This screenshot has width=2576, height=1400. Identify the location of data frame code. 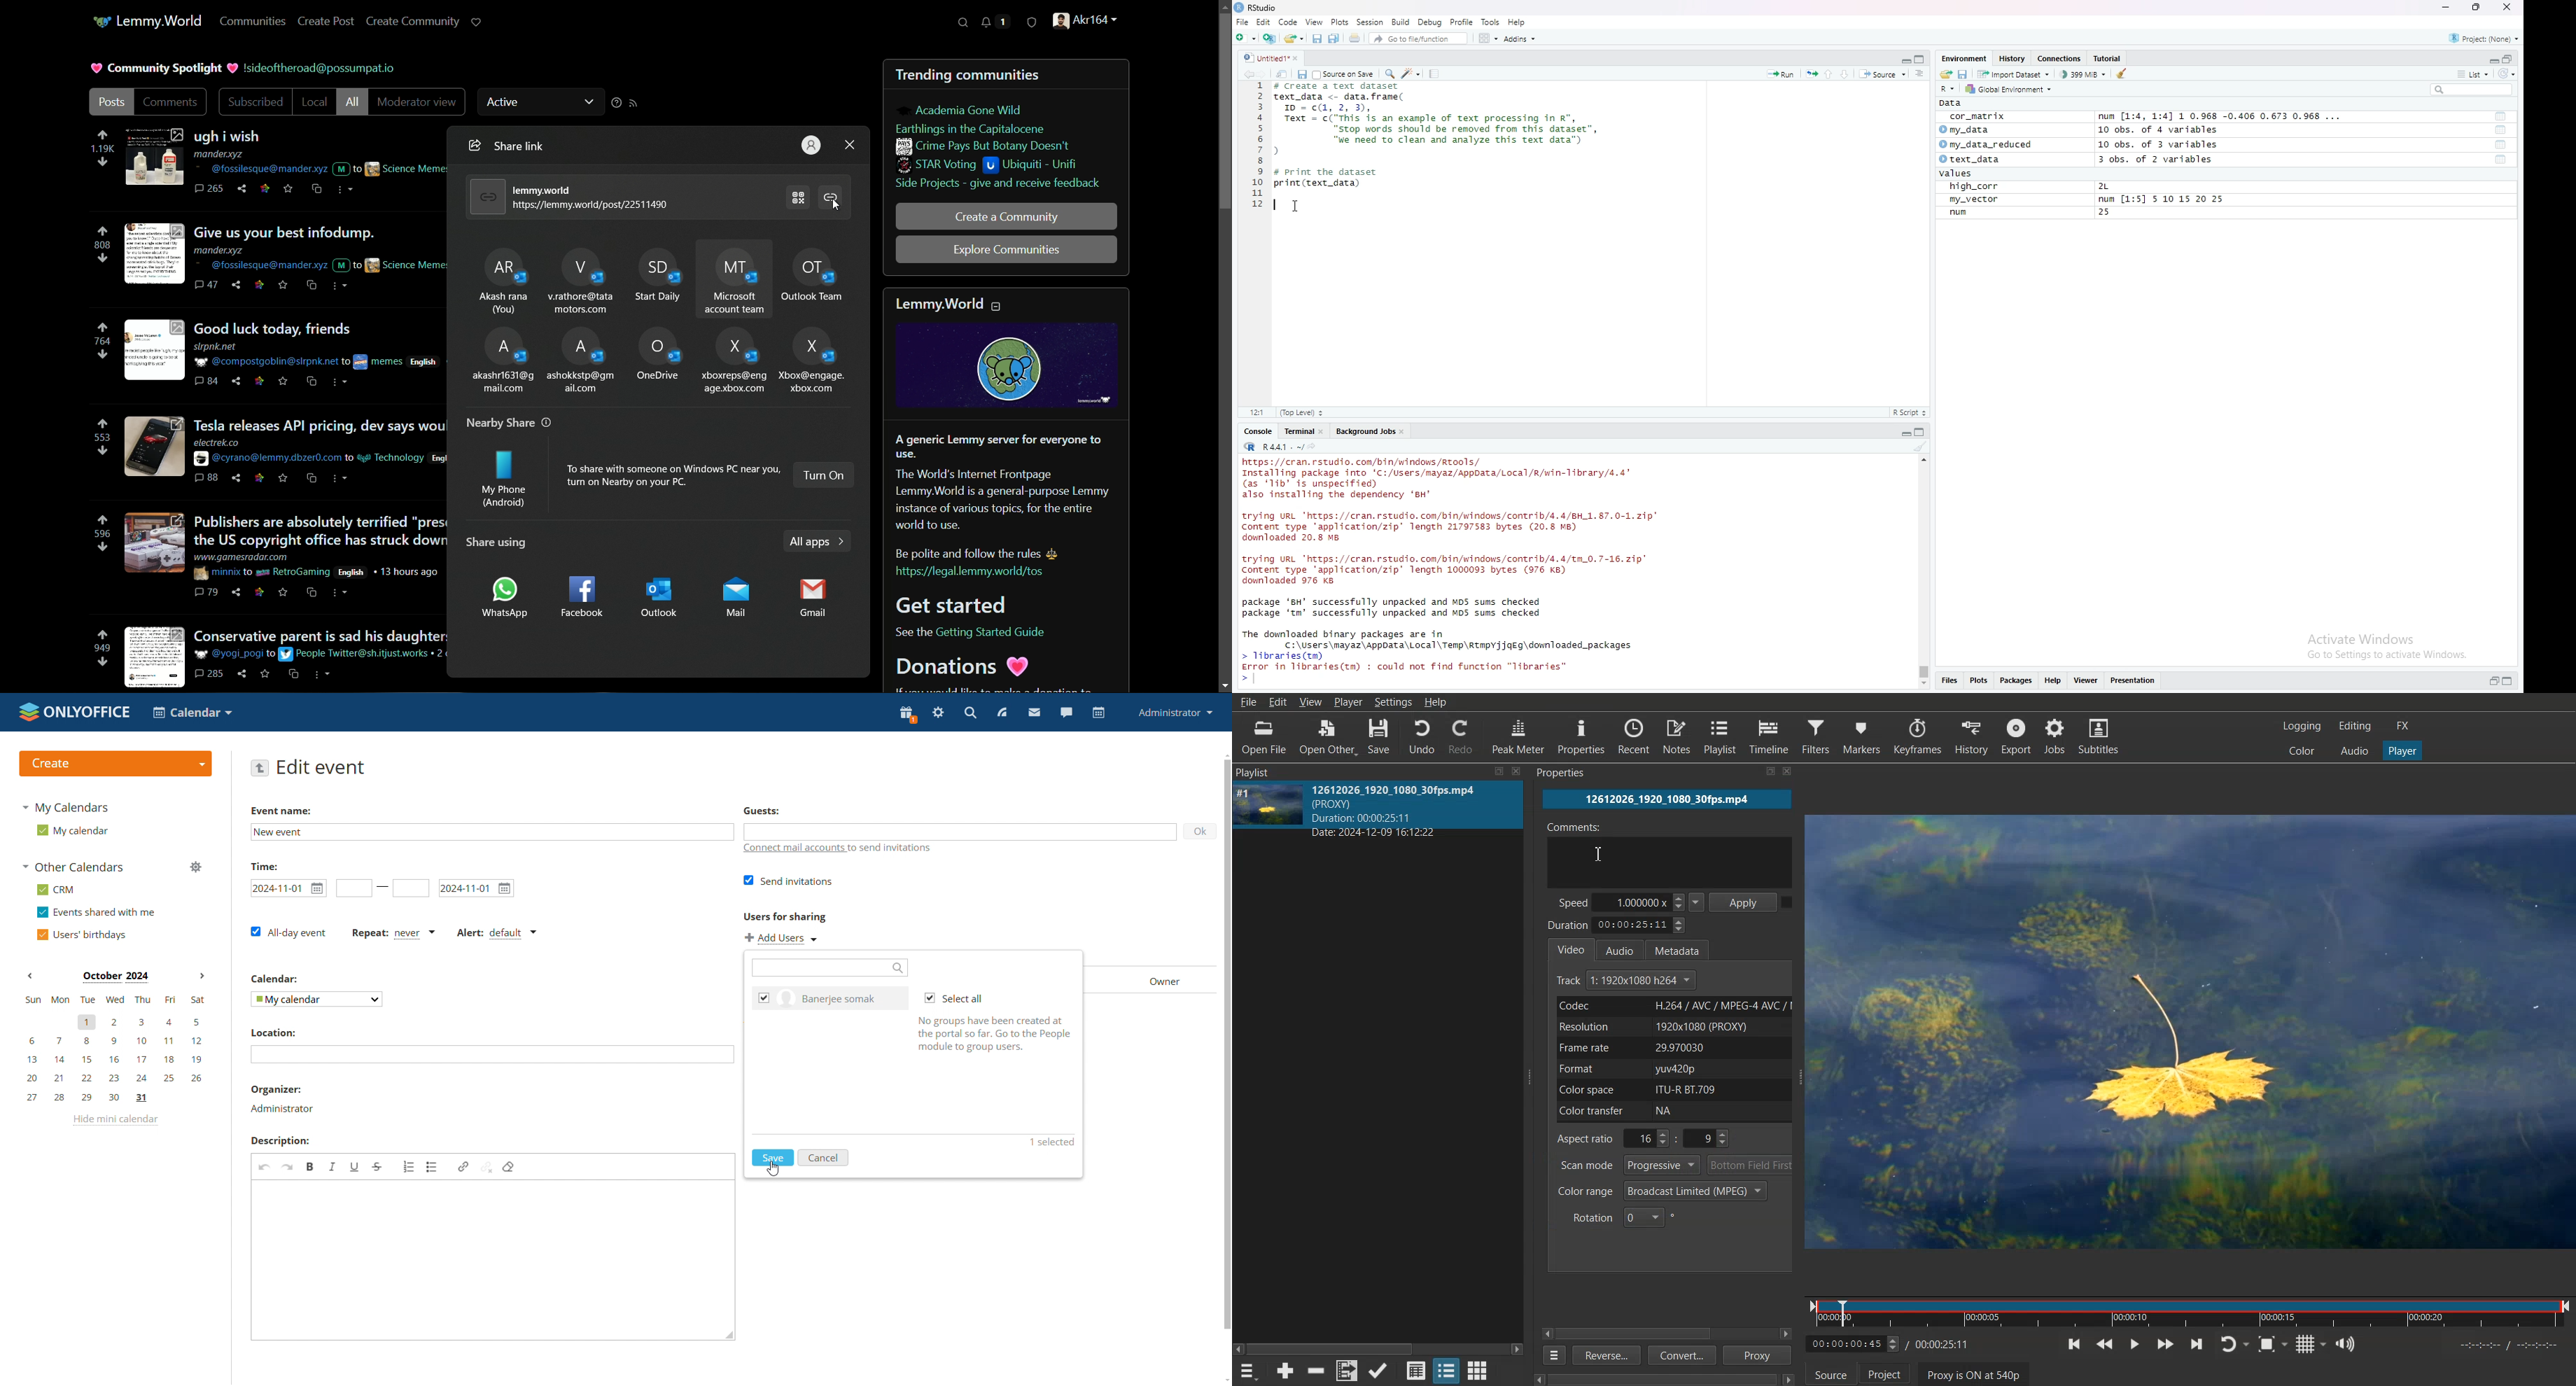
(1441, 138).